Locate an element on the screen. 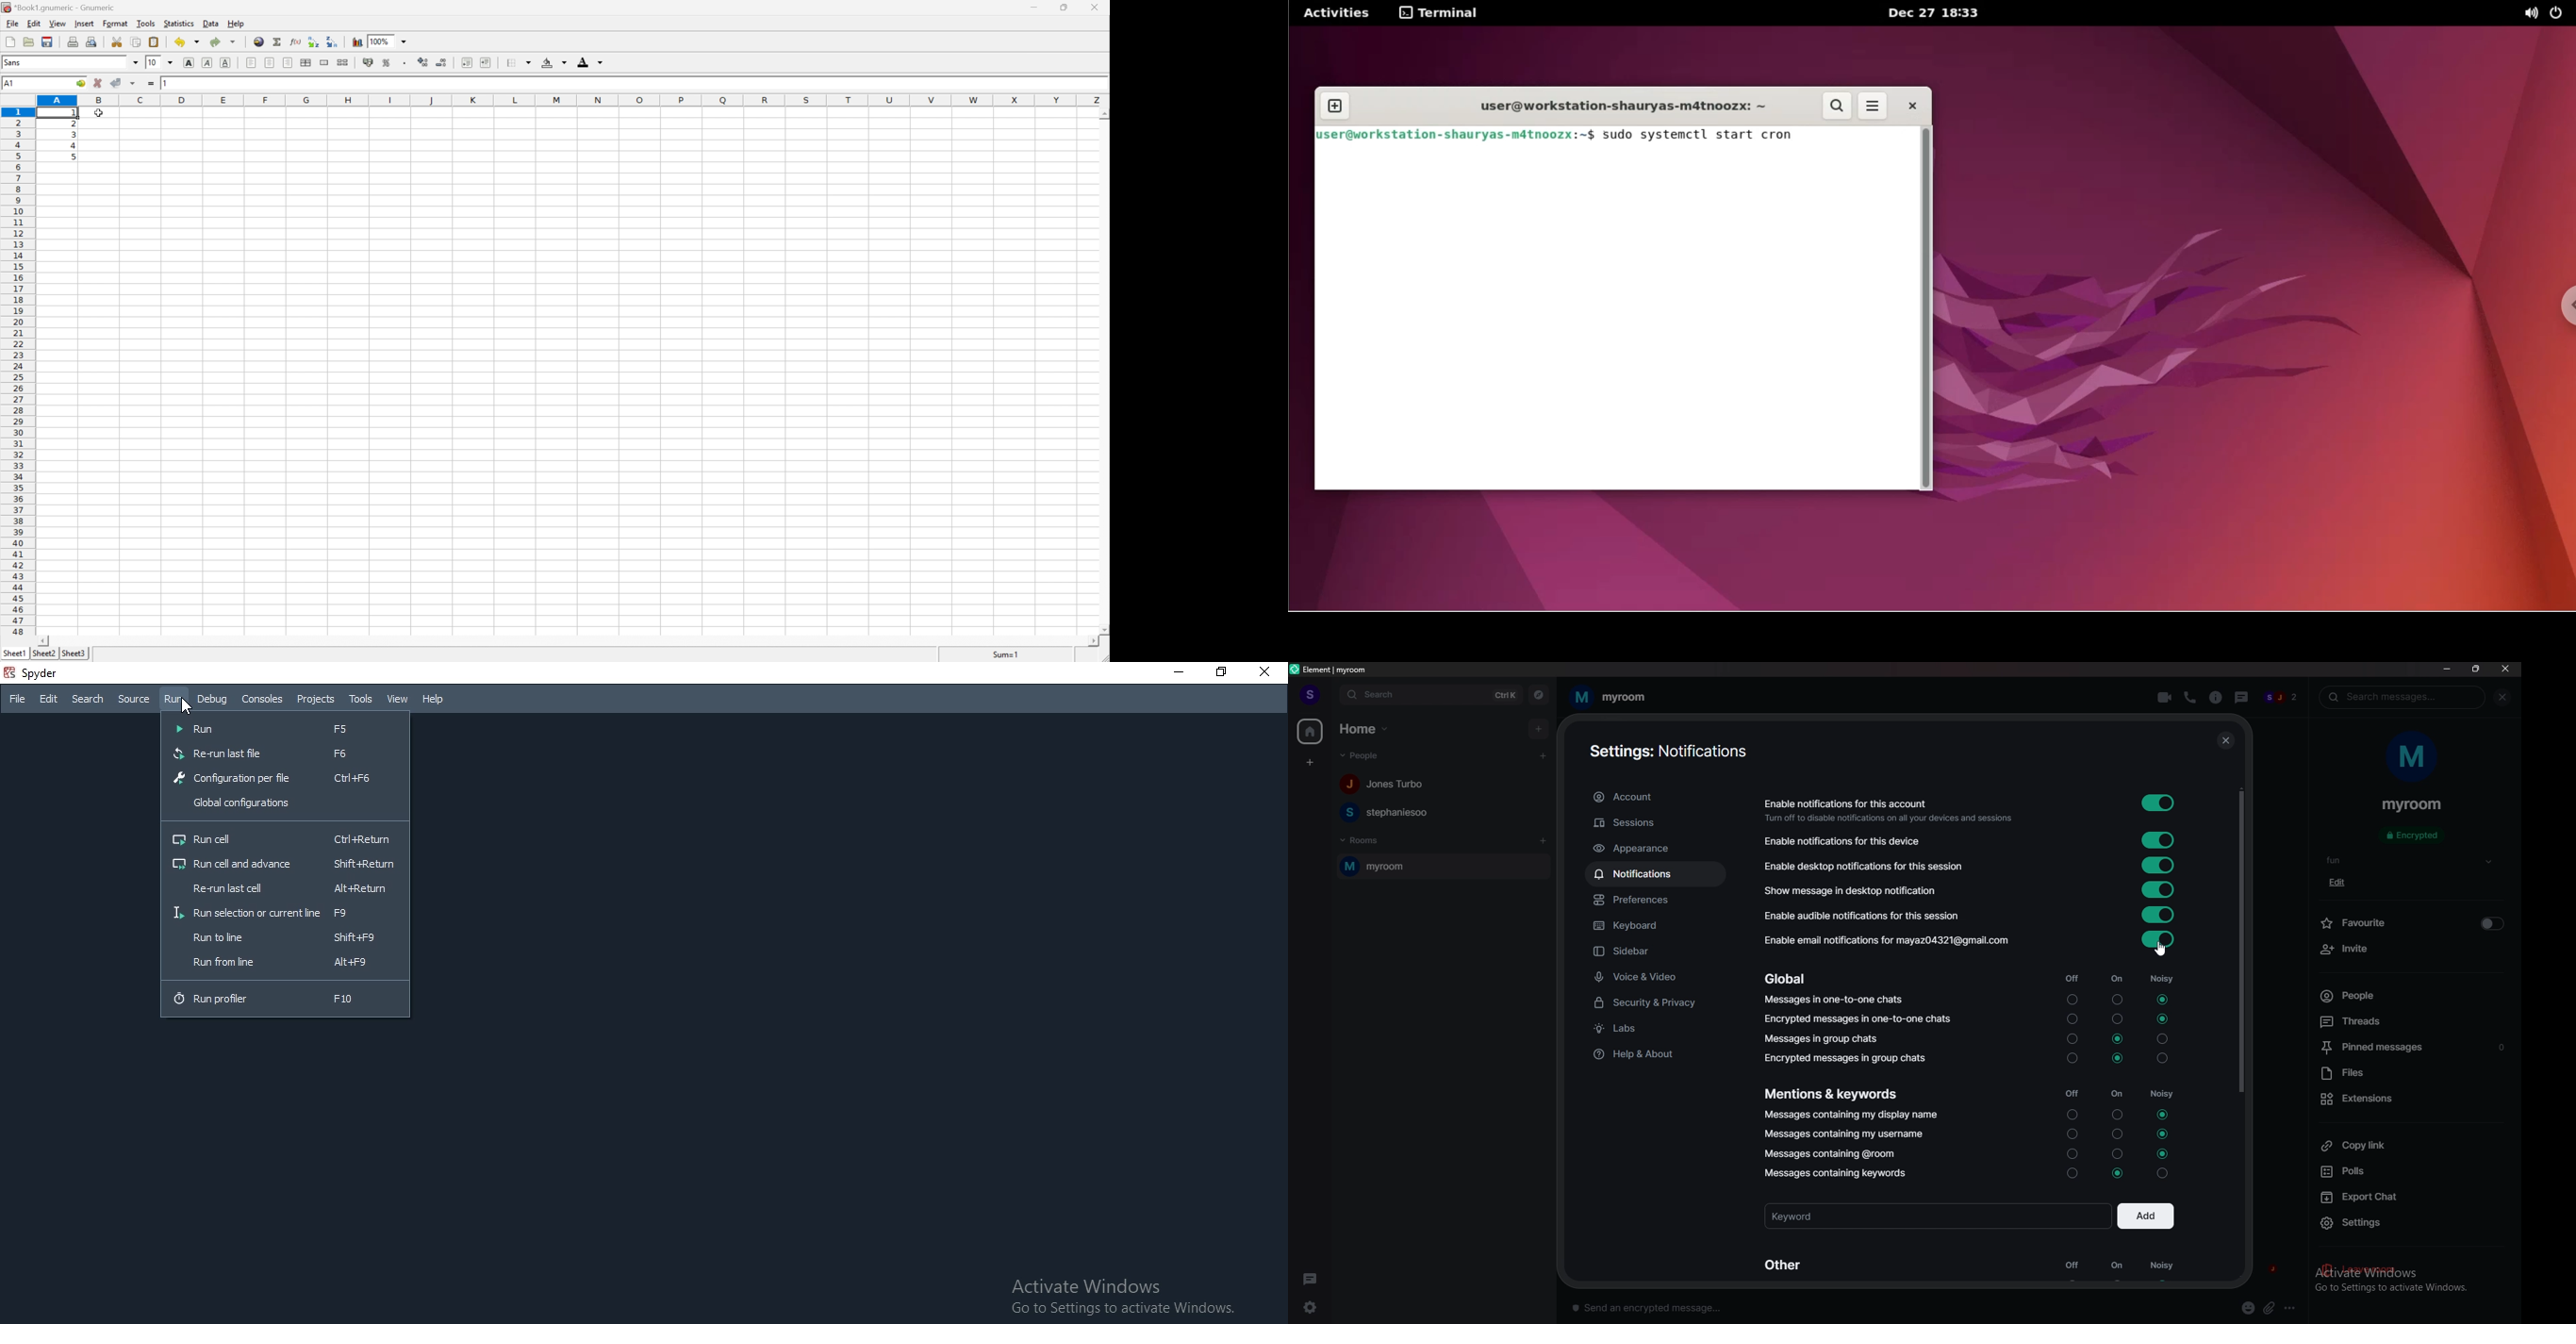 The width and height of the screenshot is (2576, 1344). leave room is located at coordinates (2412, 1271).